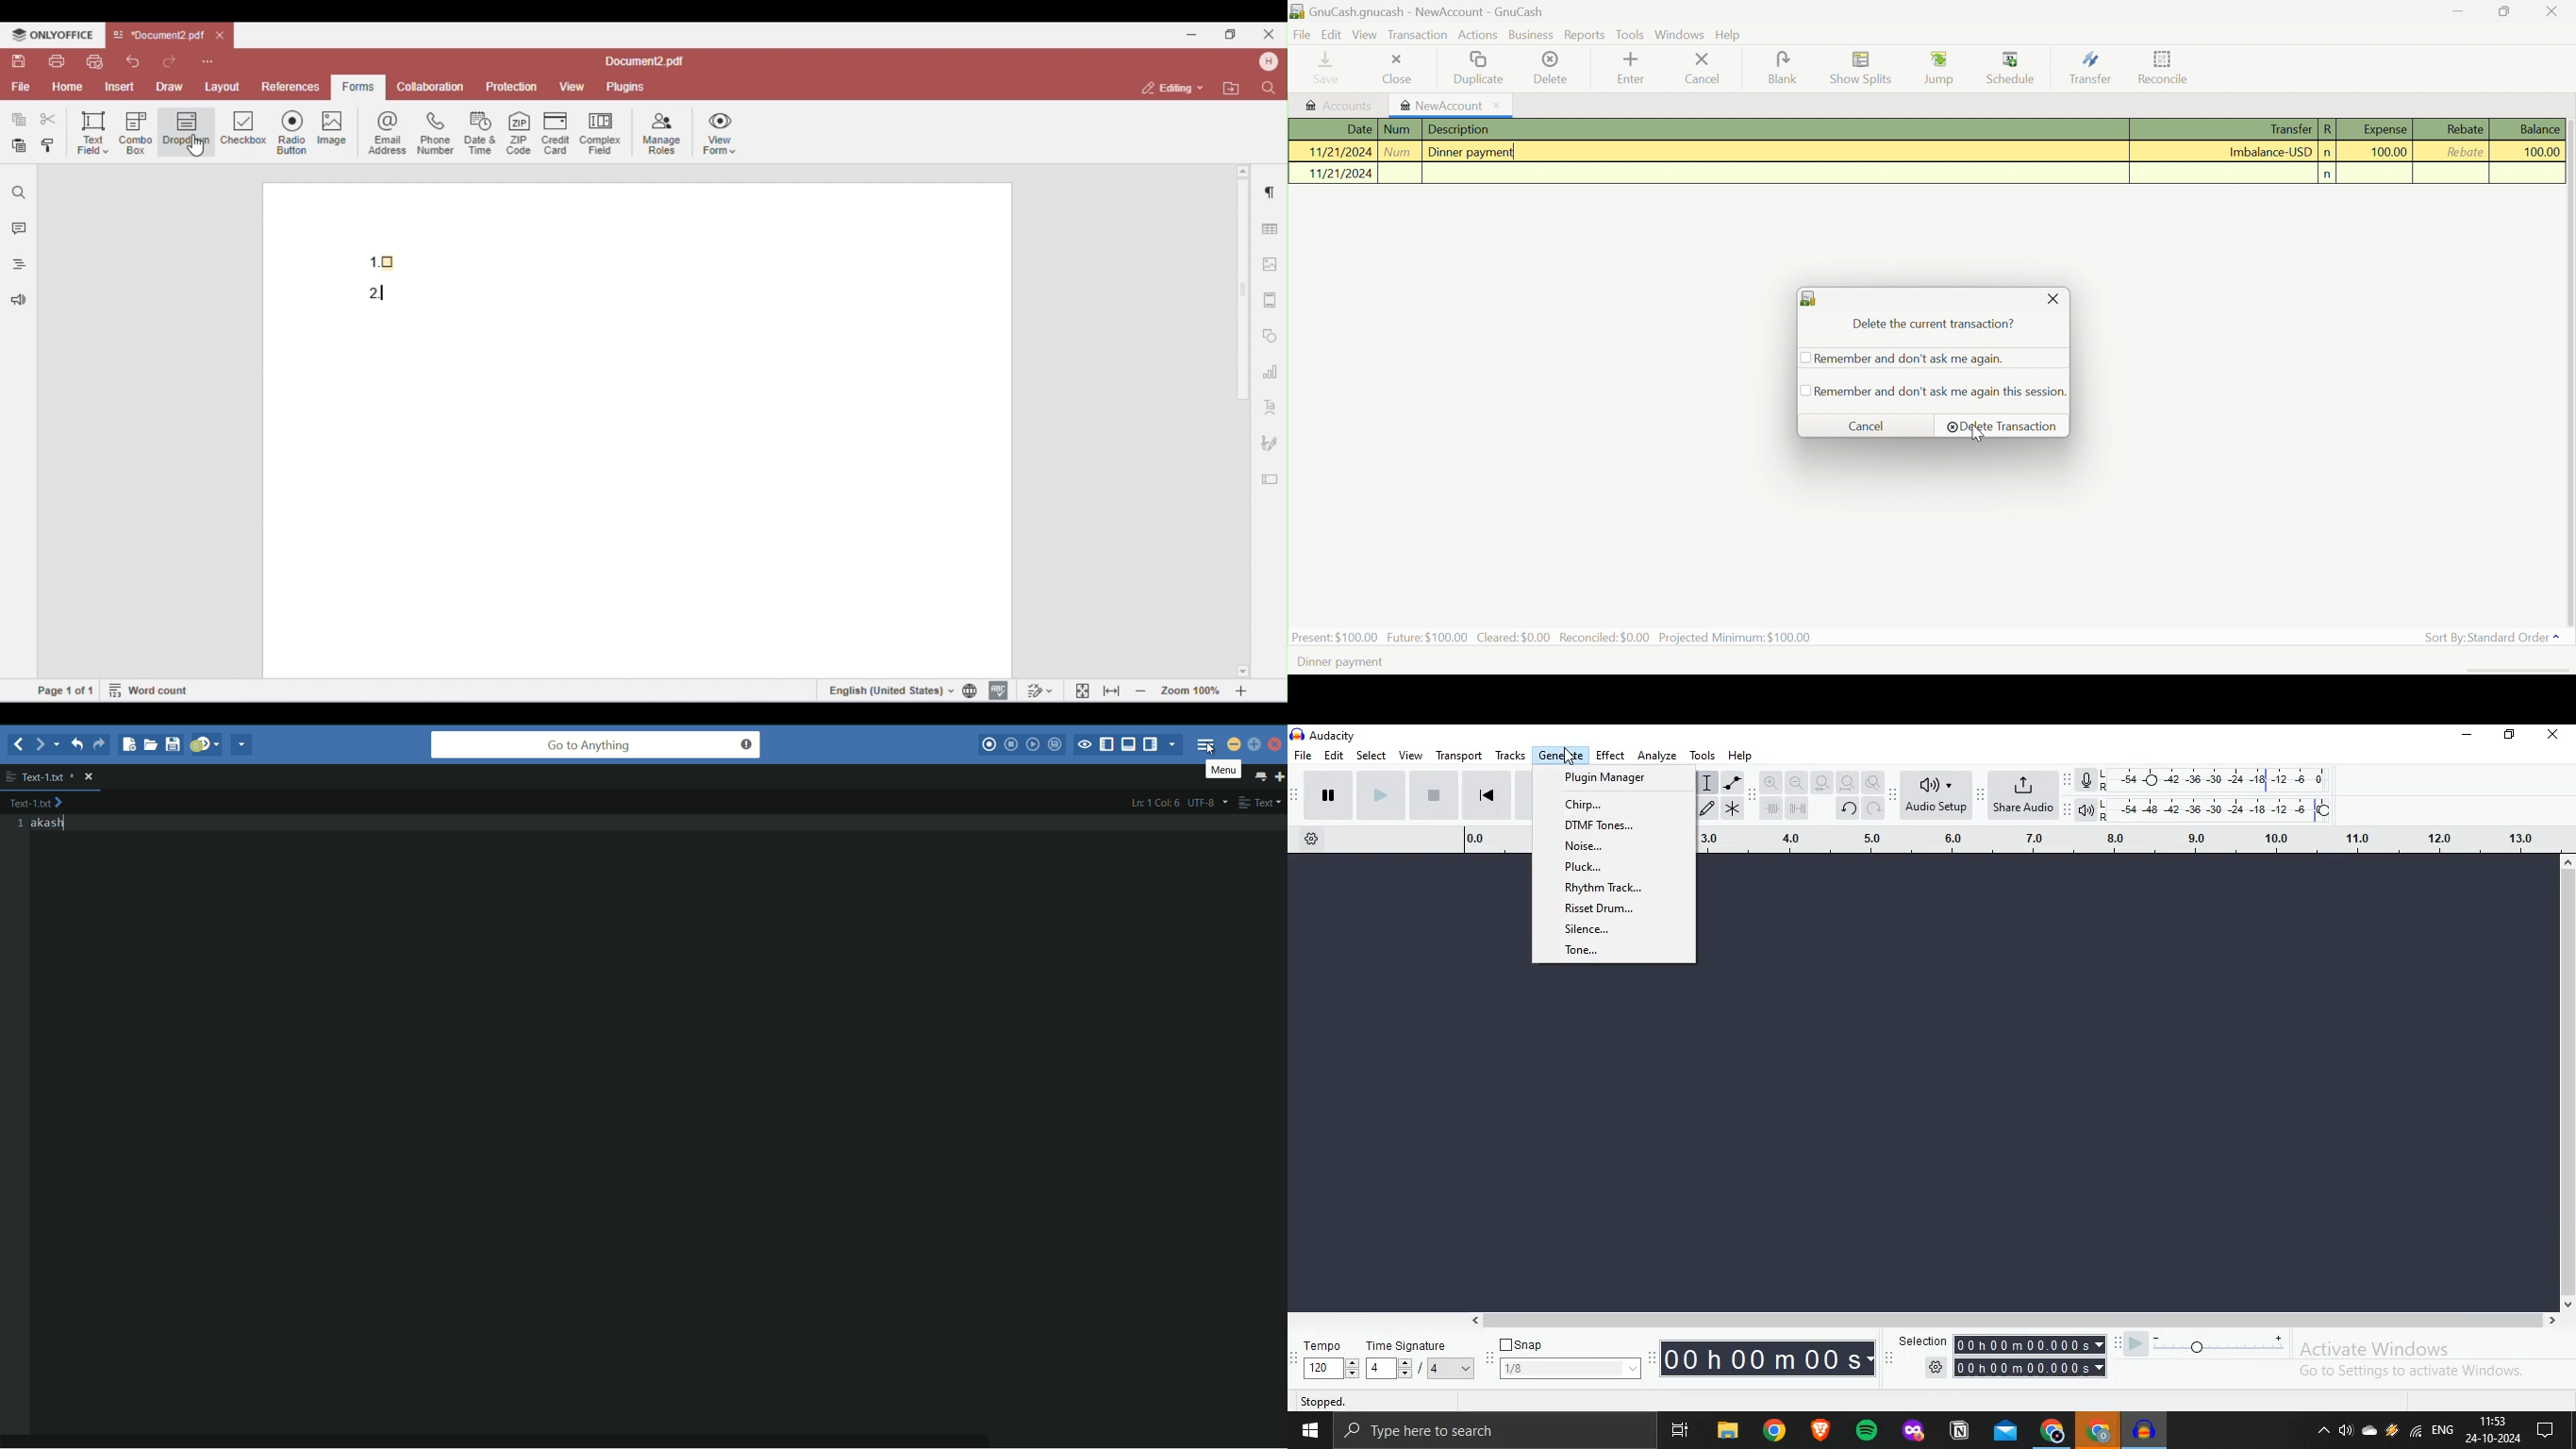  What do you see at coordinates (1514, 637) in the screenshot?
I see `Cleared: $0.00` at bounding box center [1514, 637].